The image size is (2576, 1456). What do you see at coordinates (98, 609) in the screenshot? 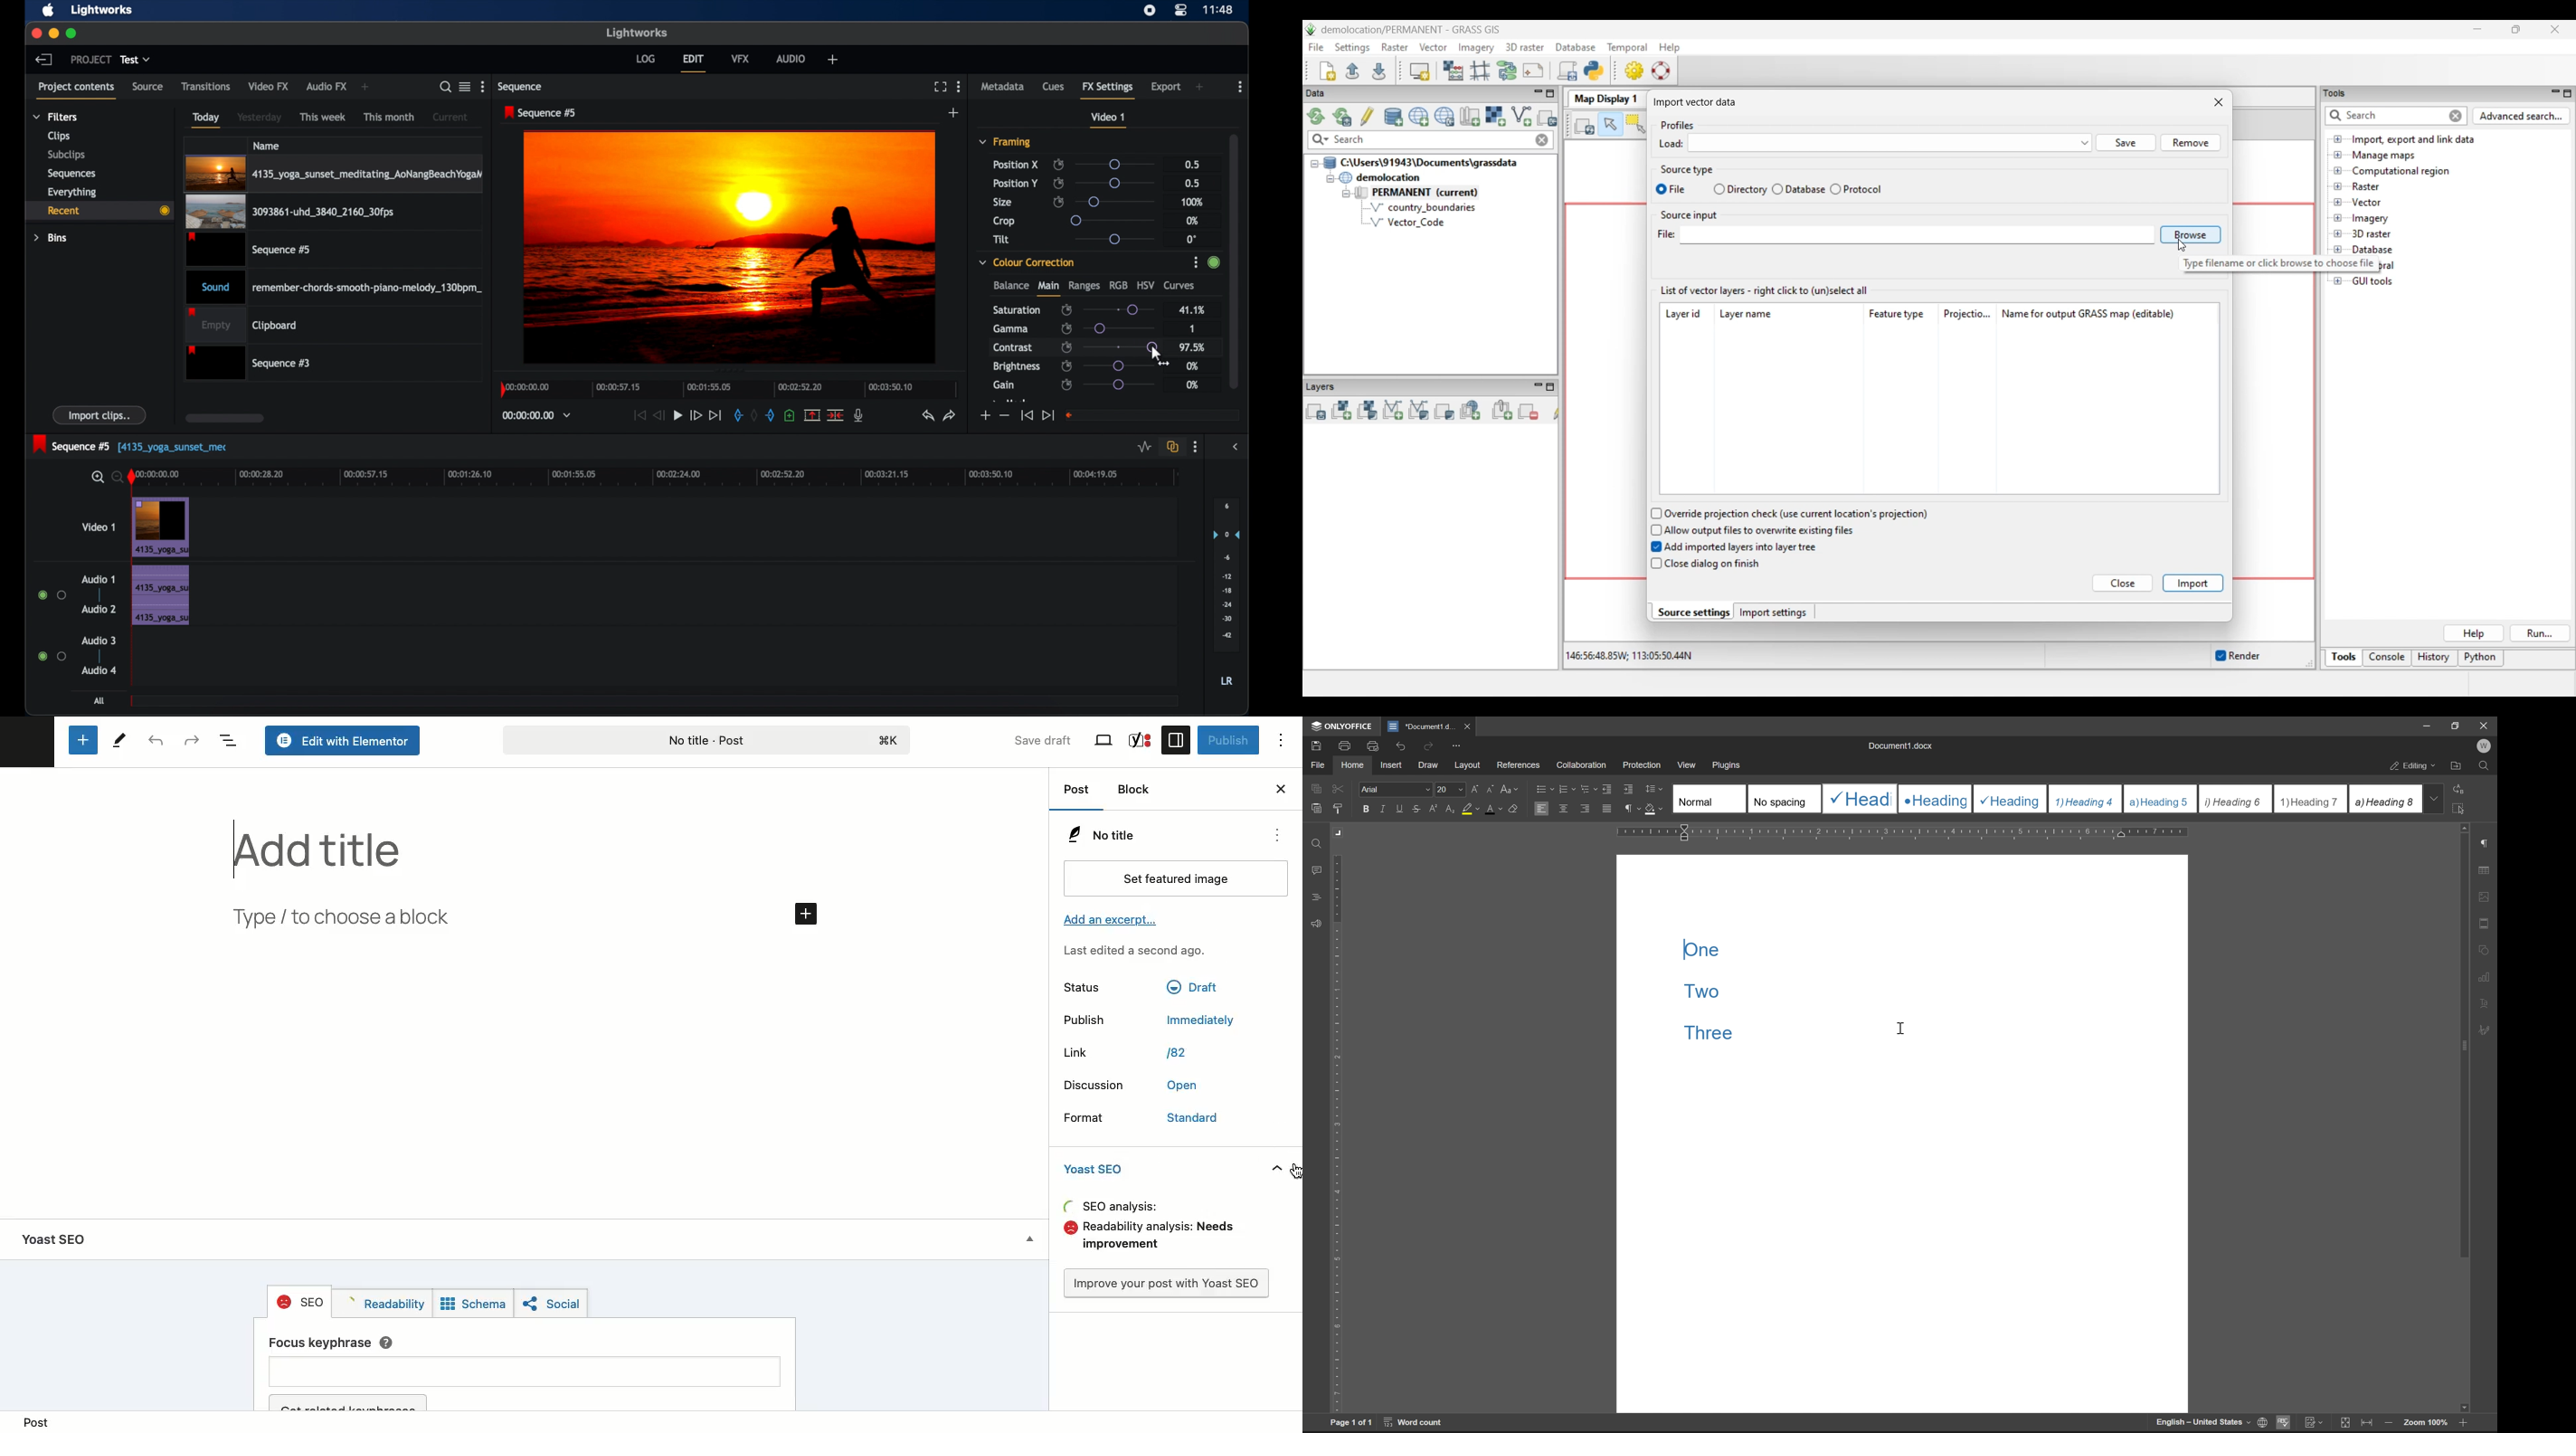
I see `audio 2` at bounding box center [98, 609].